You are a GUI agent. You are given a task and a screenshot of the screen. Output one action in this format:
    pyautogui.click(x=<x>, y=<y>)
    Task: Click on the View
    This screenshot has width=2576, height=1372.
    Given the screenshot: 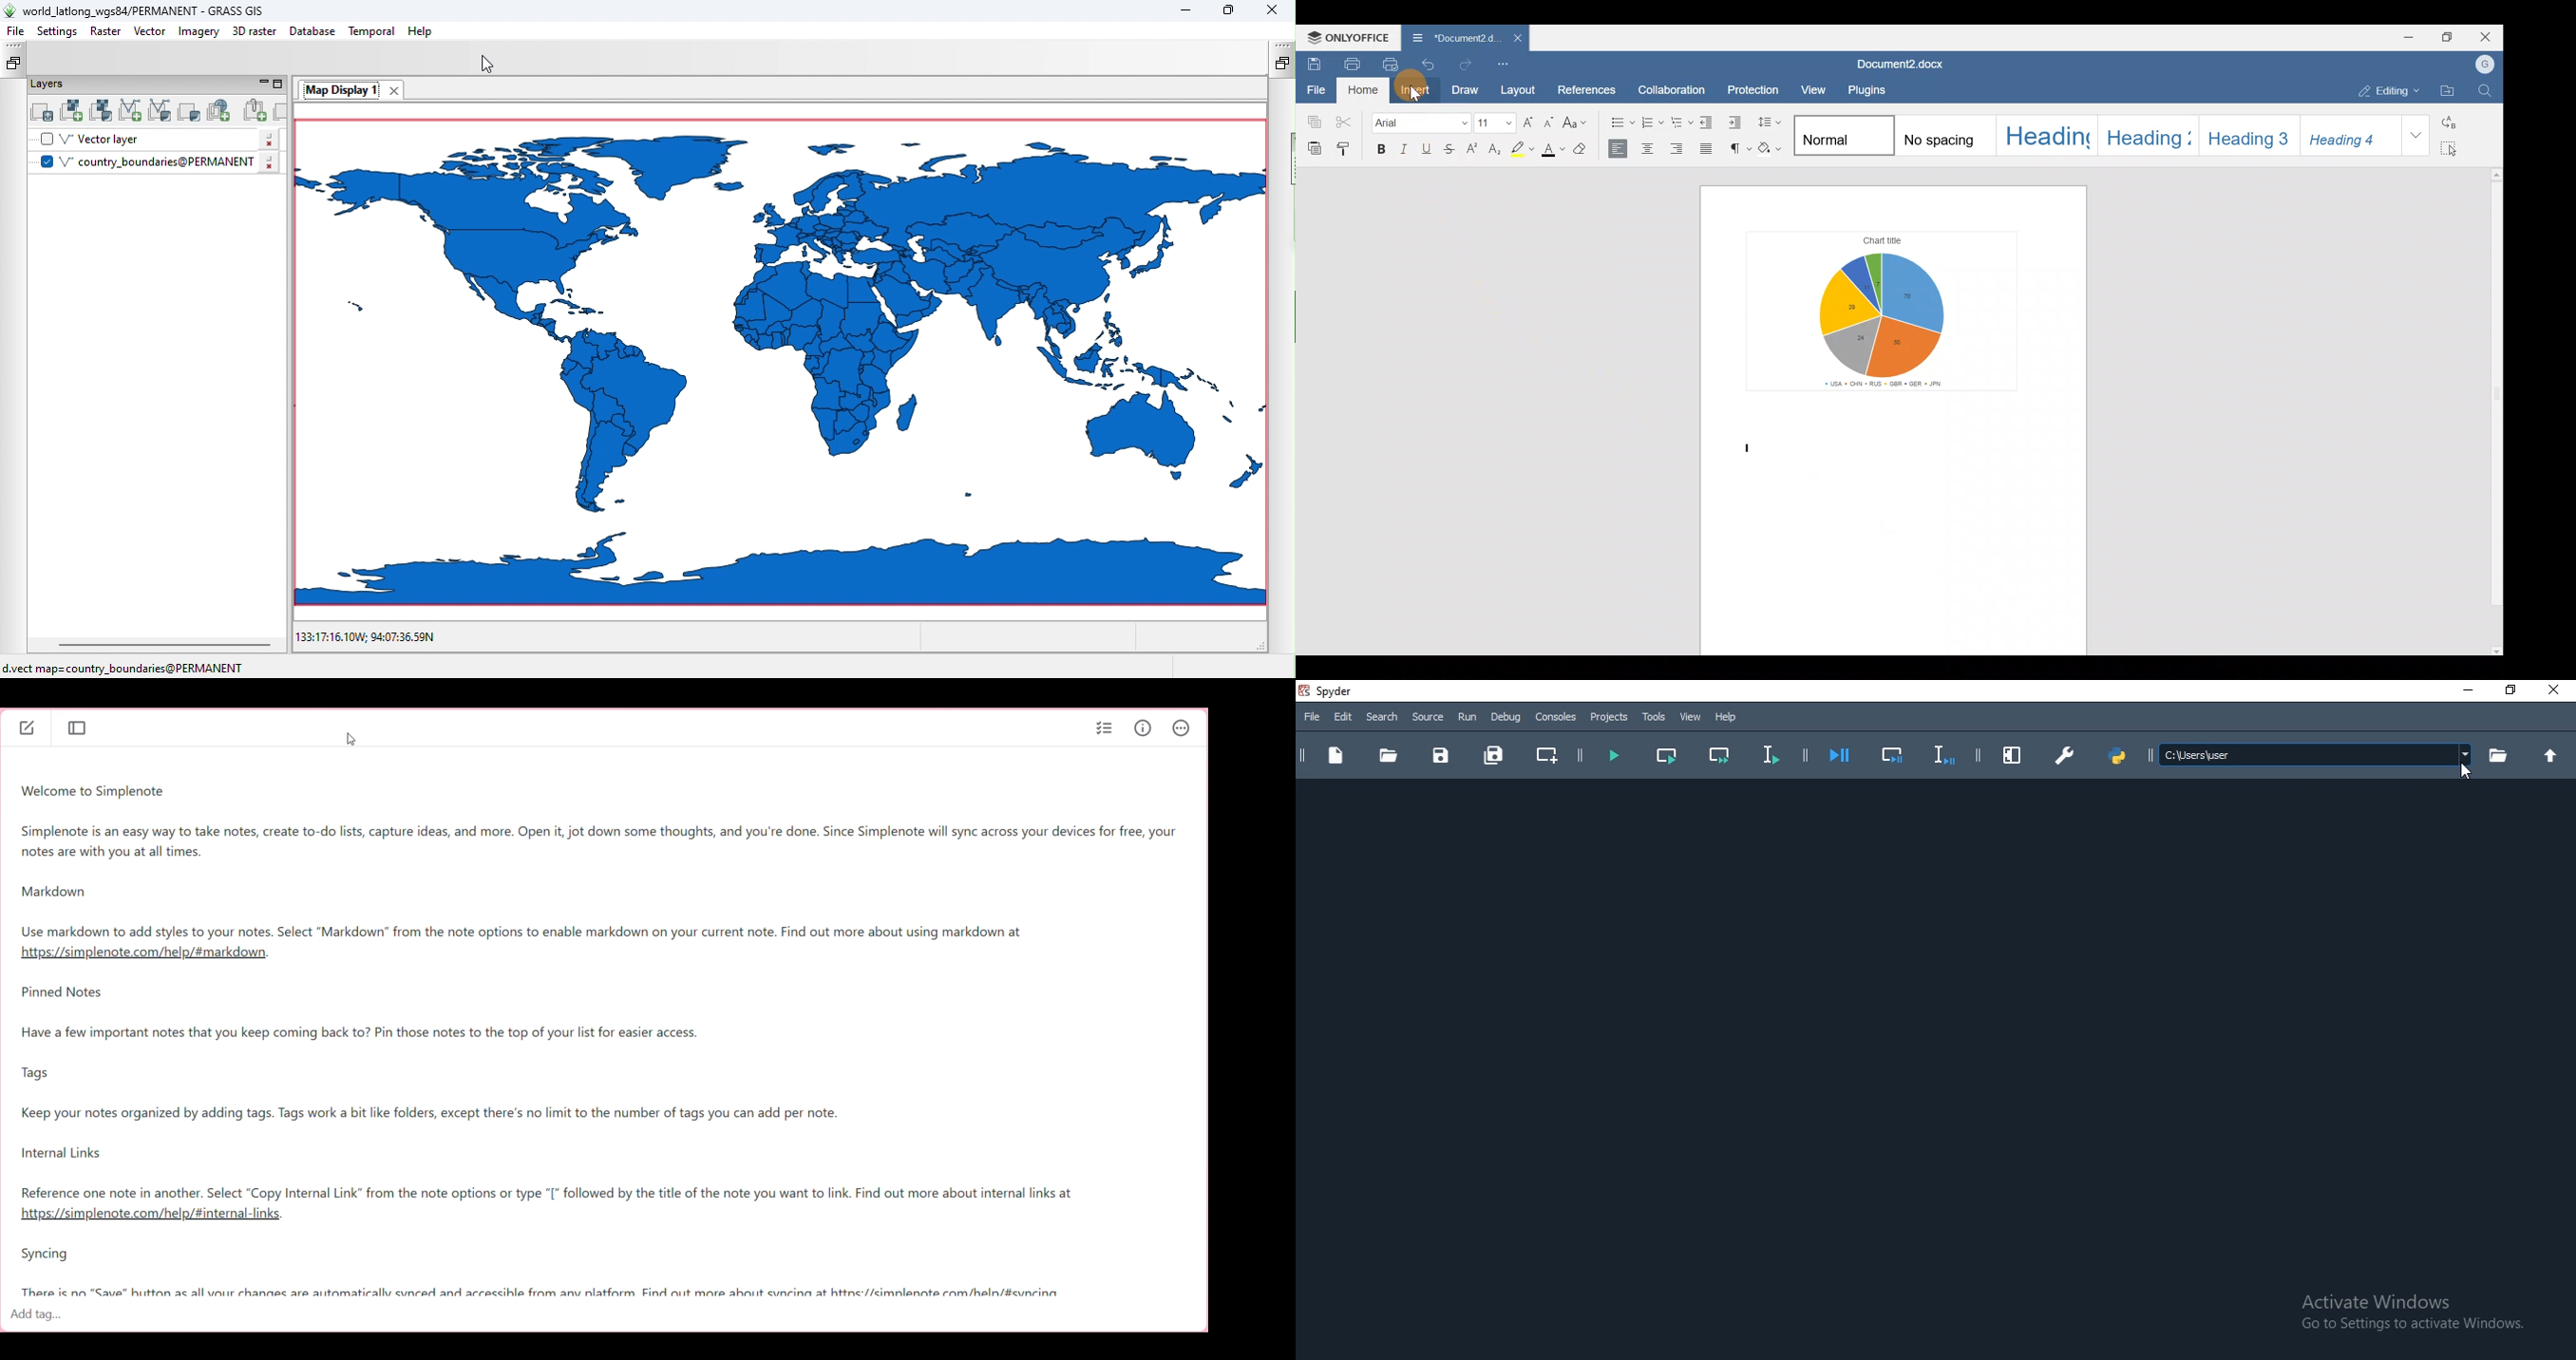 What is the action you would take?
    pyautogui.click(x=1809, y=91)
    